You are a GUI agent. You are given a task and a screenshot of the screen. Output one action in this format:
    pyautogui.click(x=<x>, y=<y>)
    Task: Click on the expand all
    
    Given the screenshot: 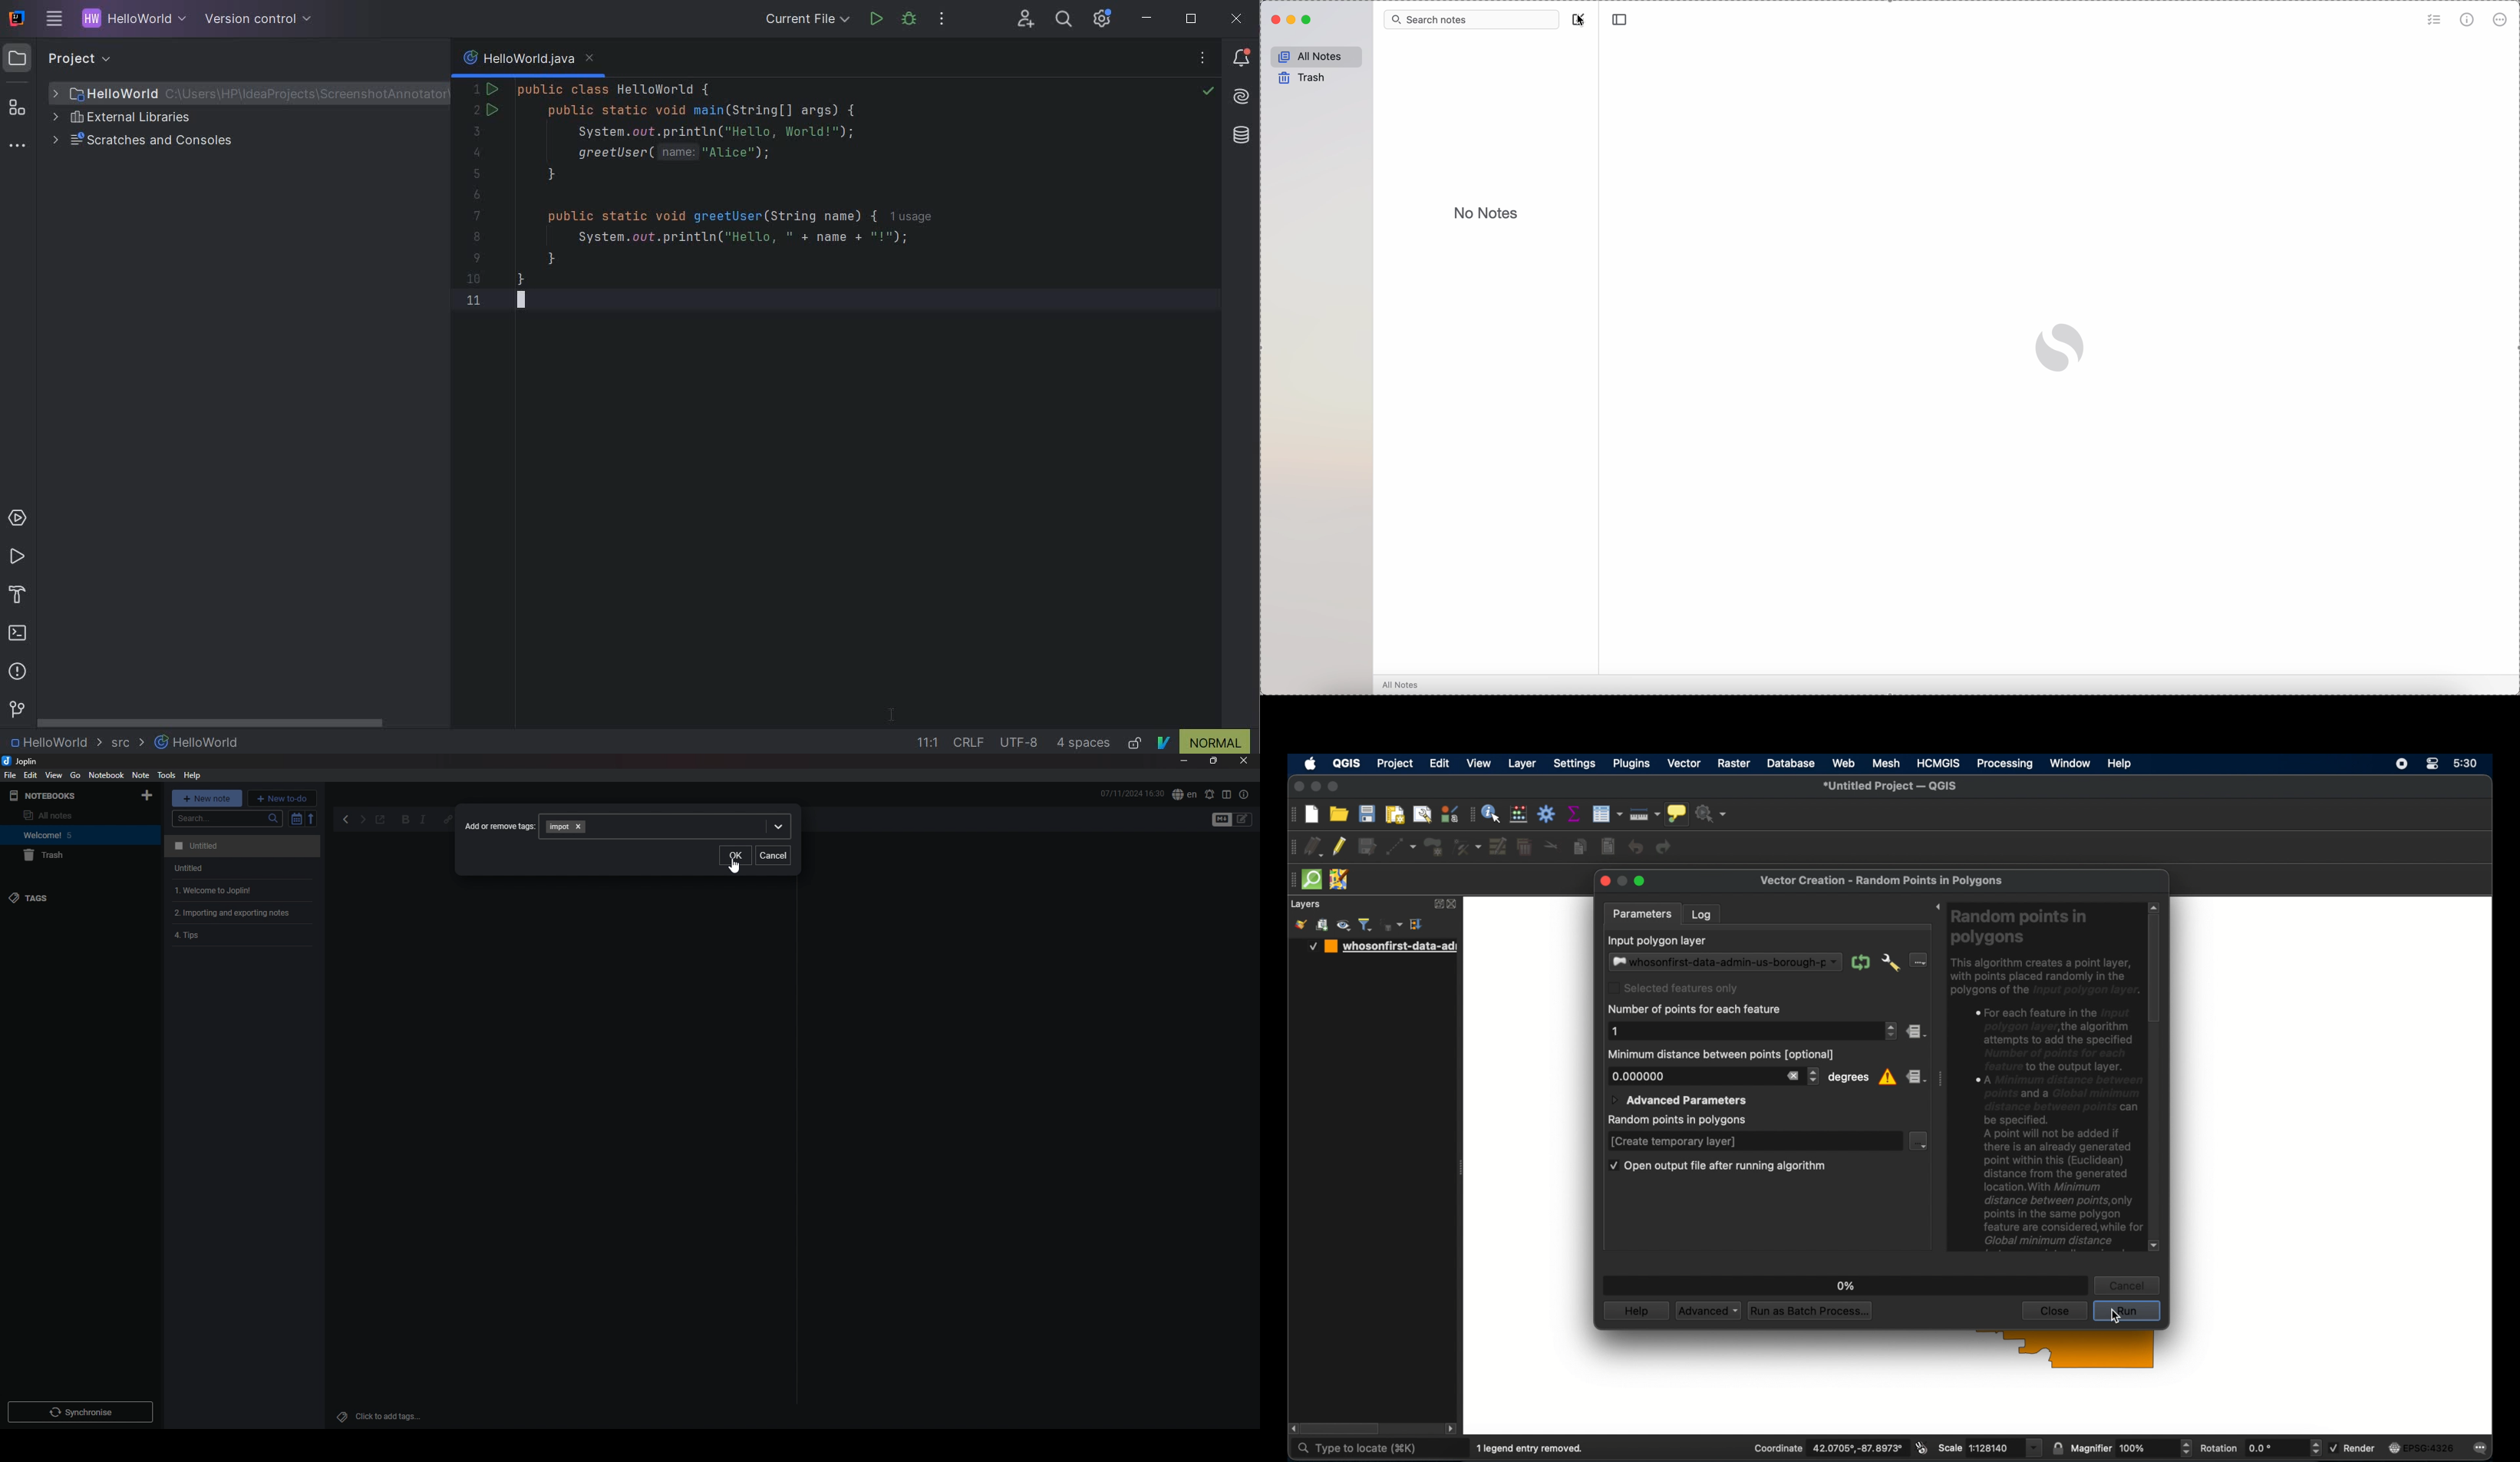 What is the action you would take?
    pyautogui.click(x=1418, y=924)
    